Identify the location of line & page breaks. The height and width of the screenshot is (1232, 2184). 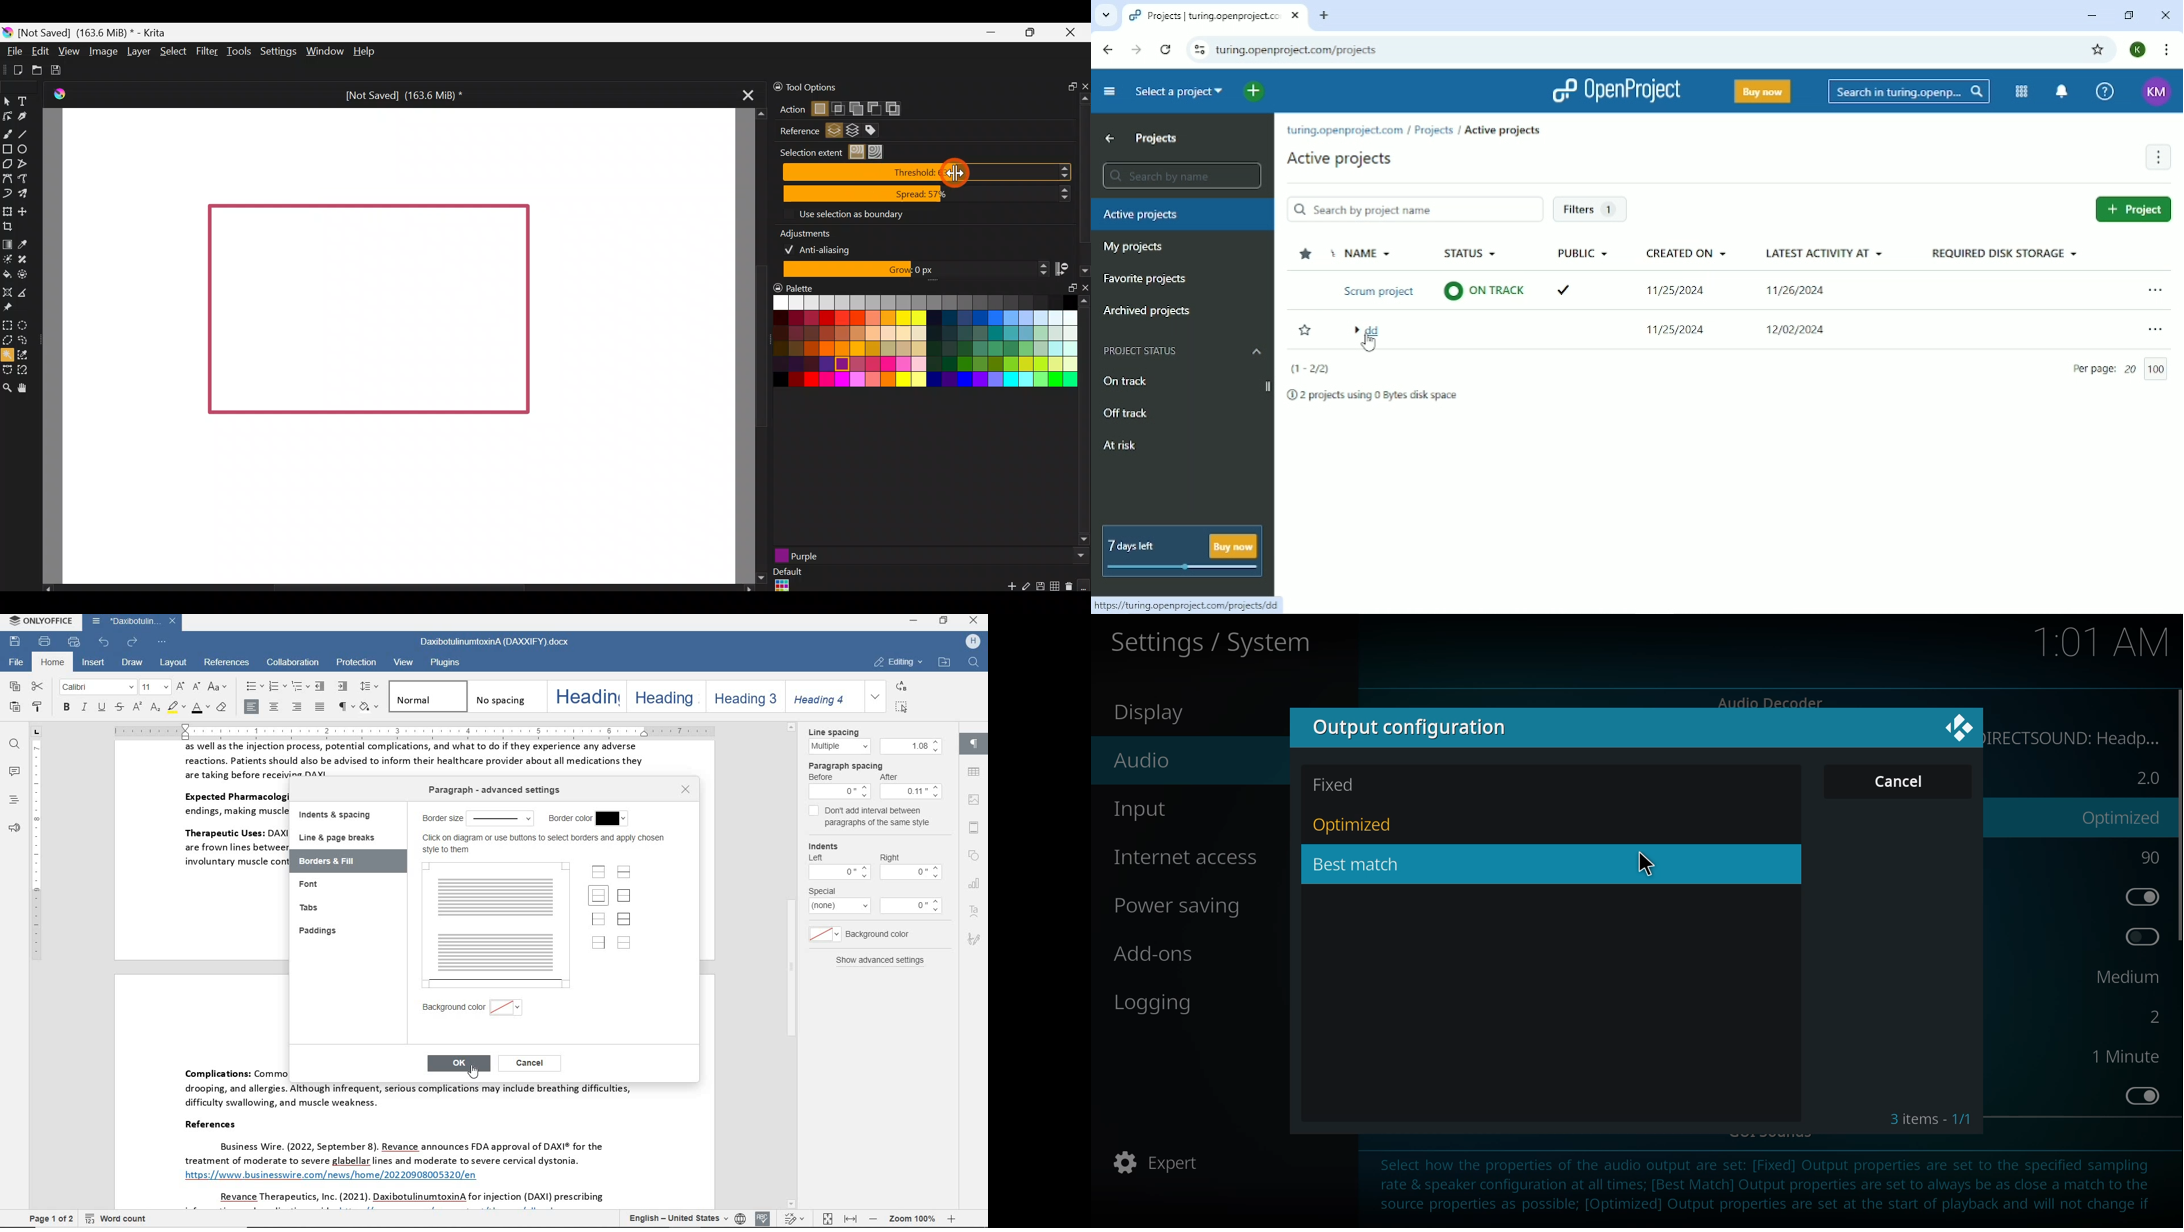
(343, 839).